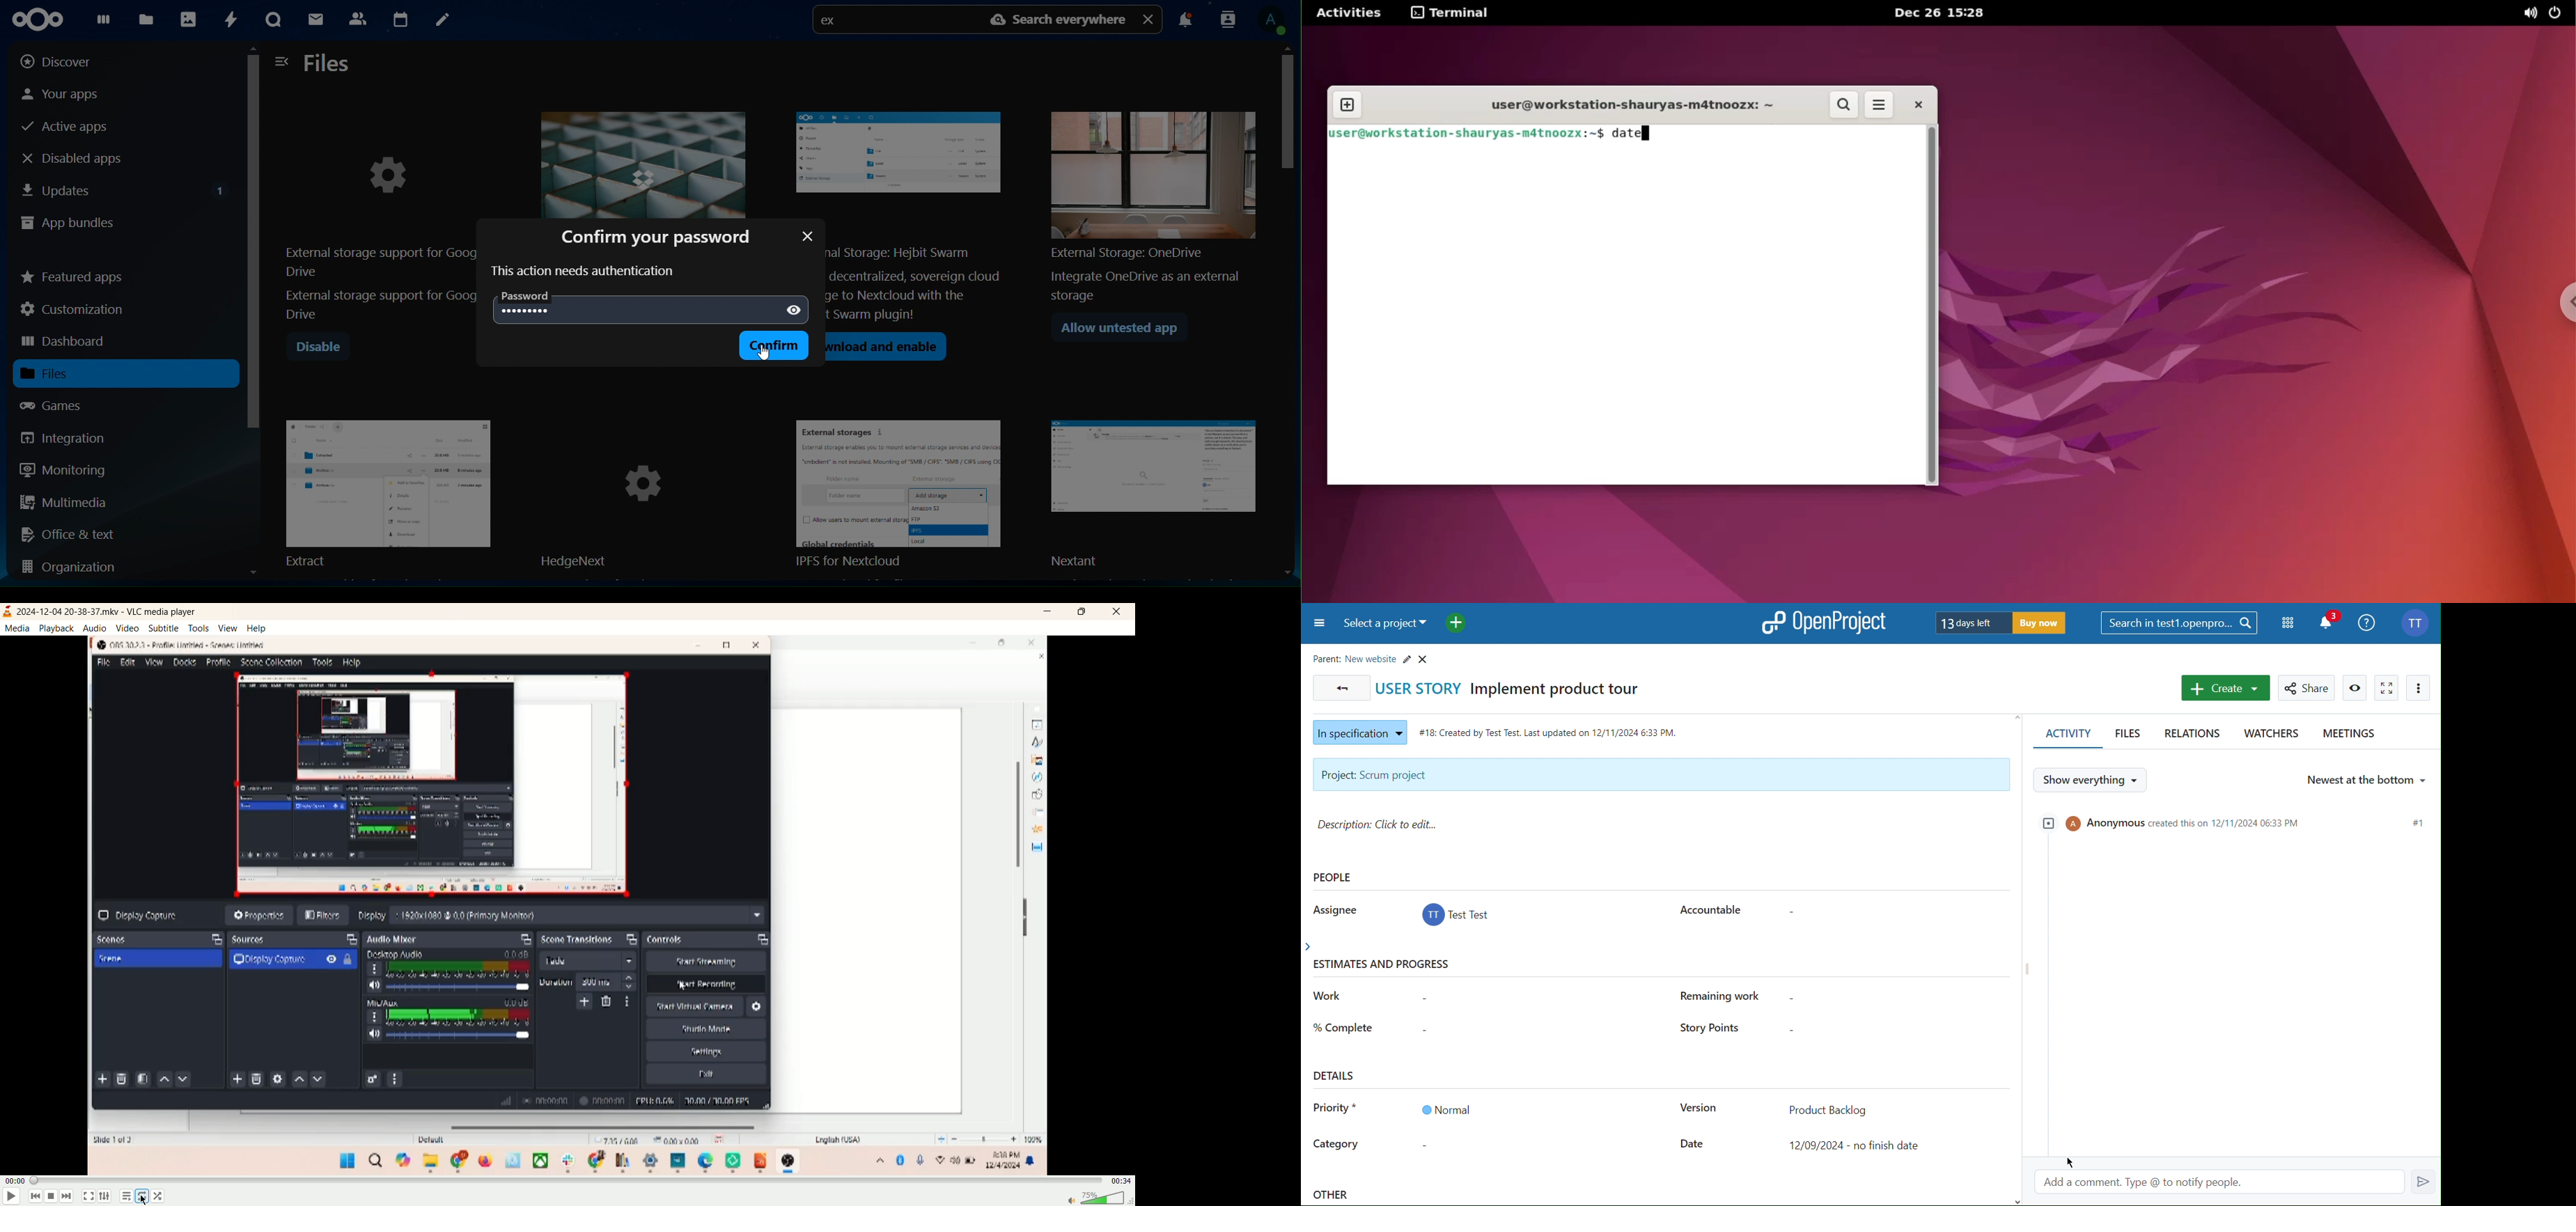 The image size is (2576, 1232). I want to click on playlist, so click(127, 1197).